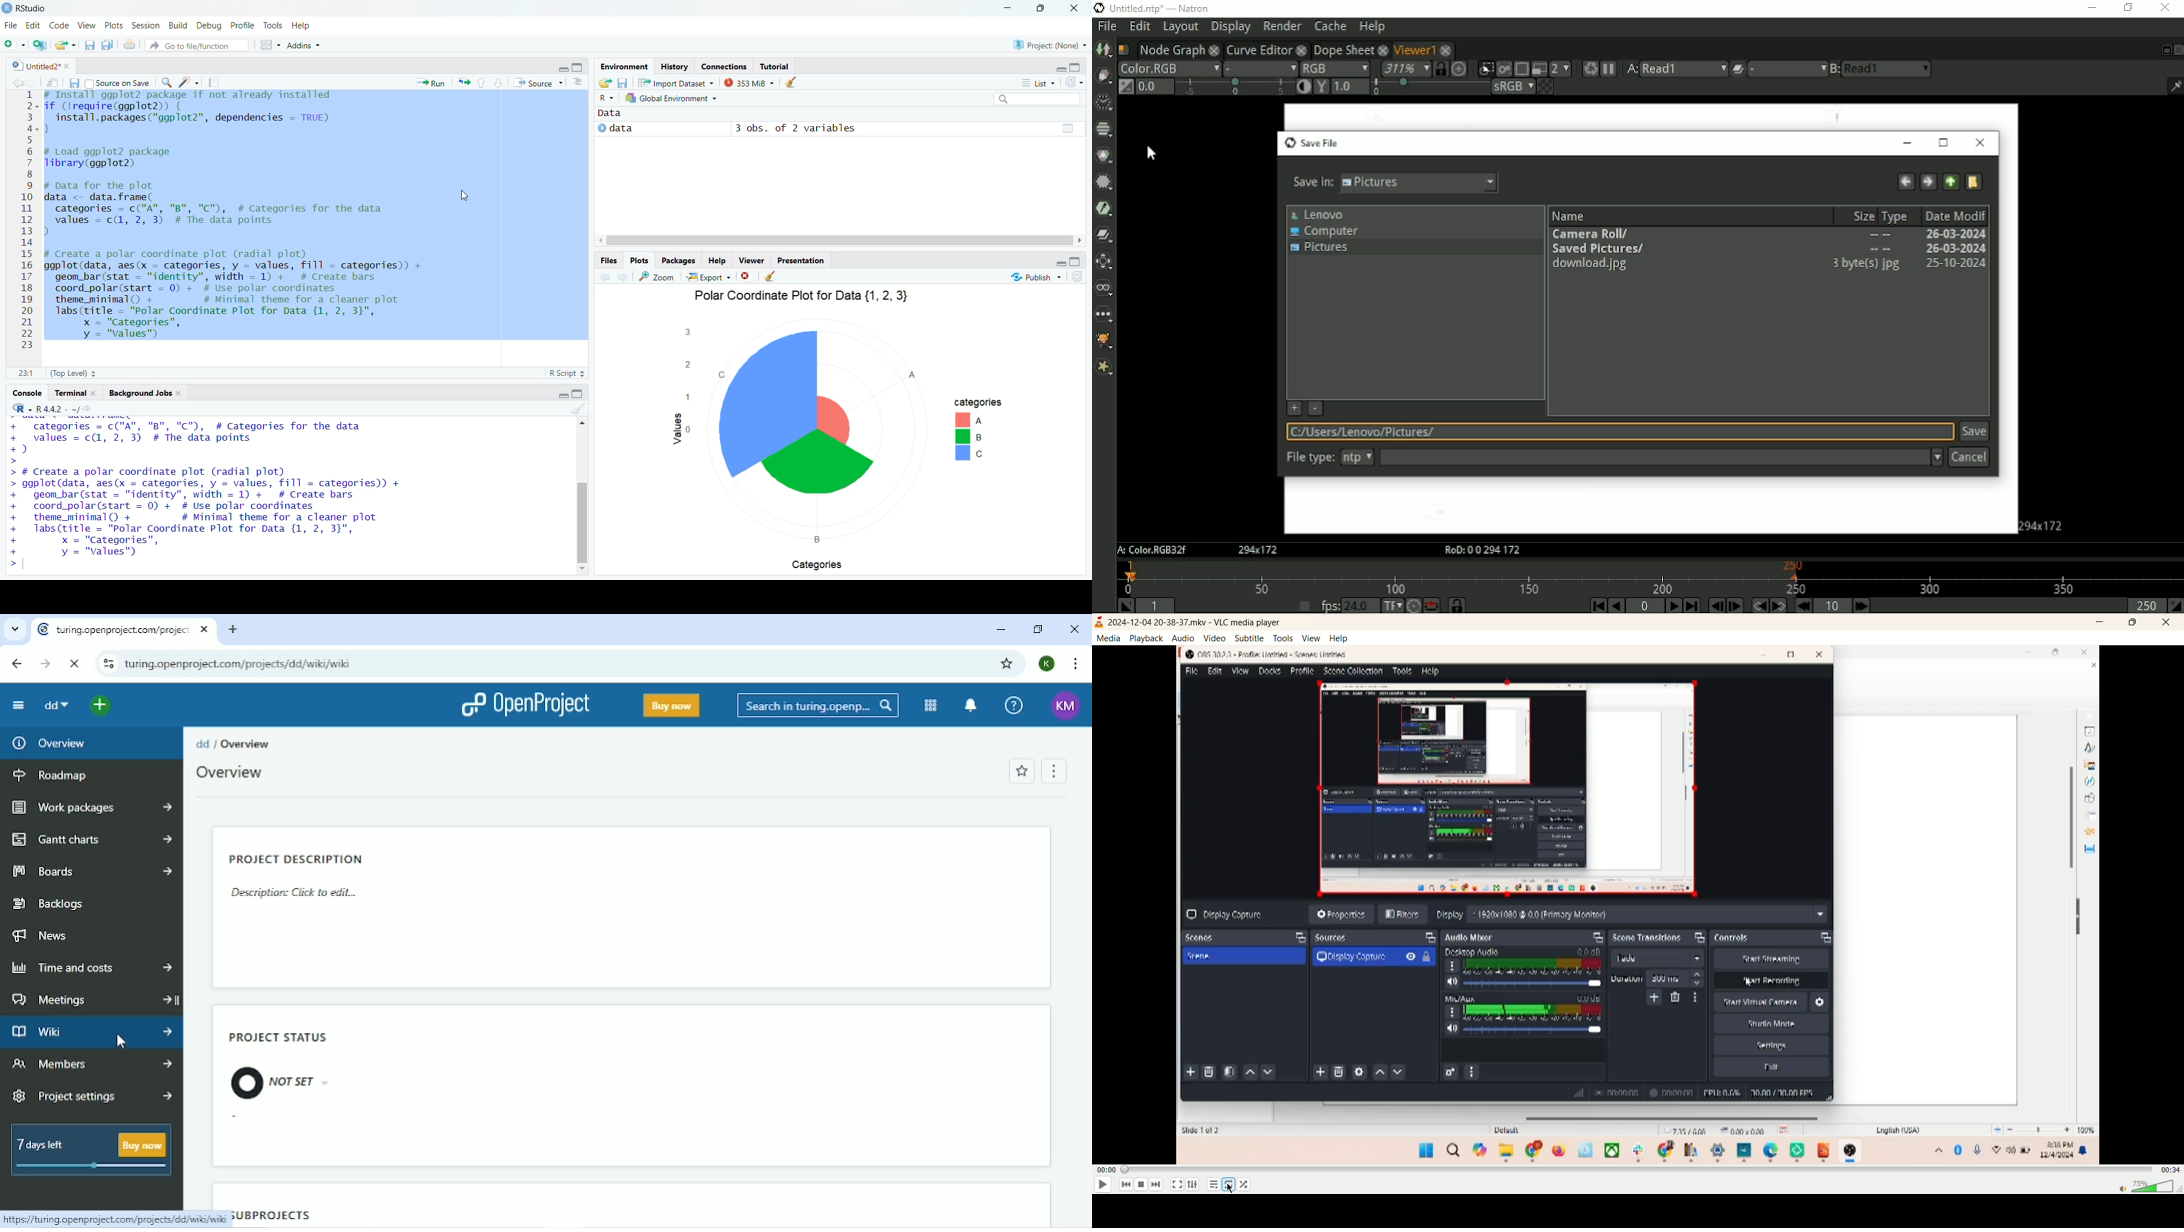 Image resolution: width=2184 pixels, height=1232 pixels. I want to click on clear all plots, so click(773, 278).